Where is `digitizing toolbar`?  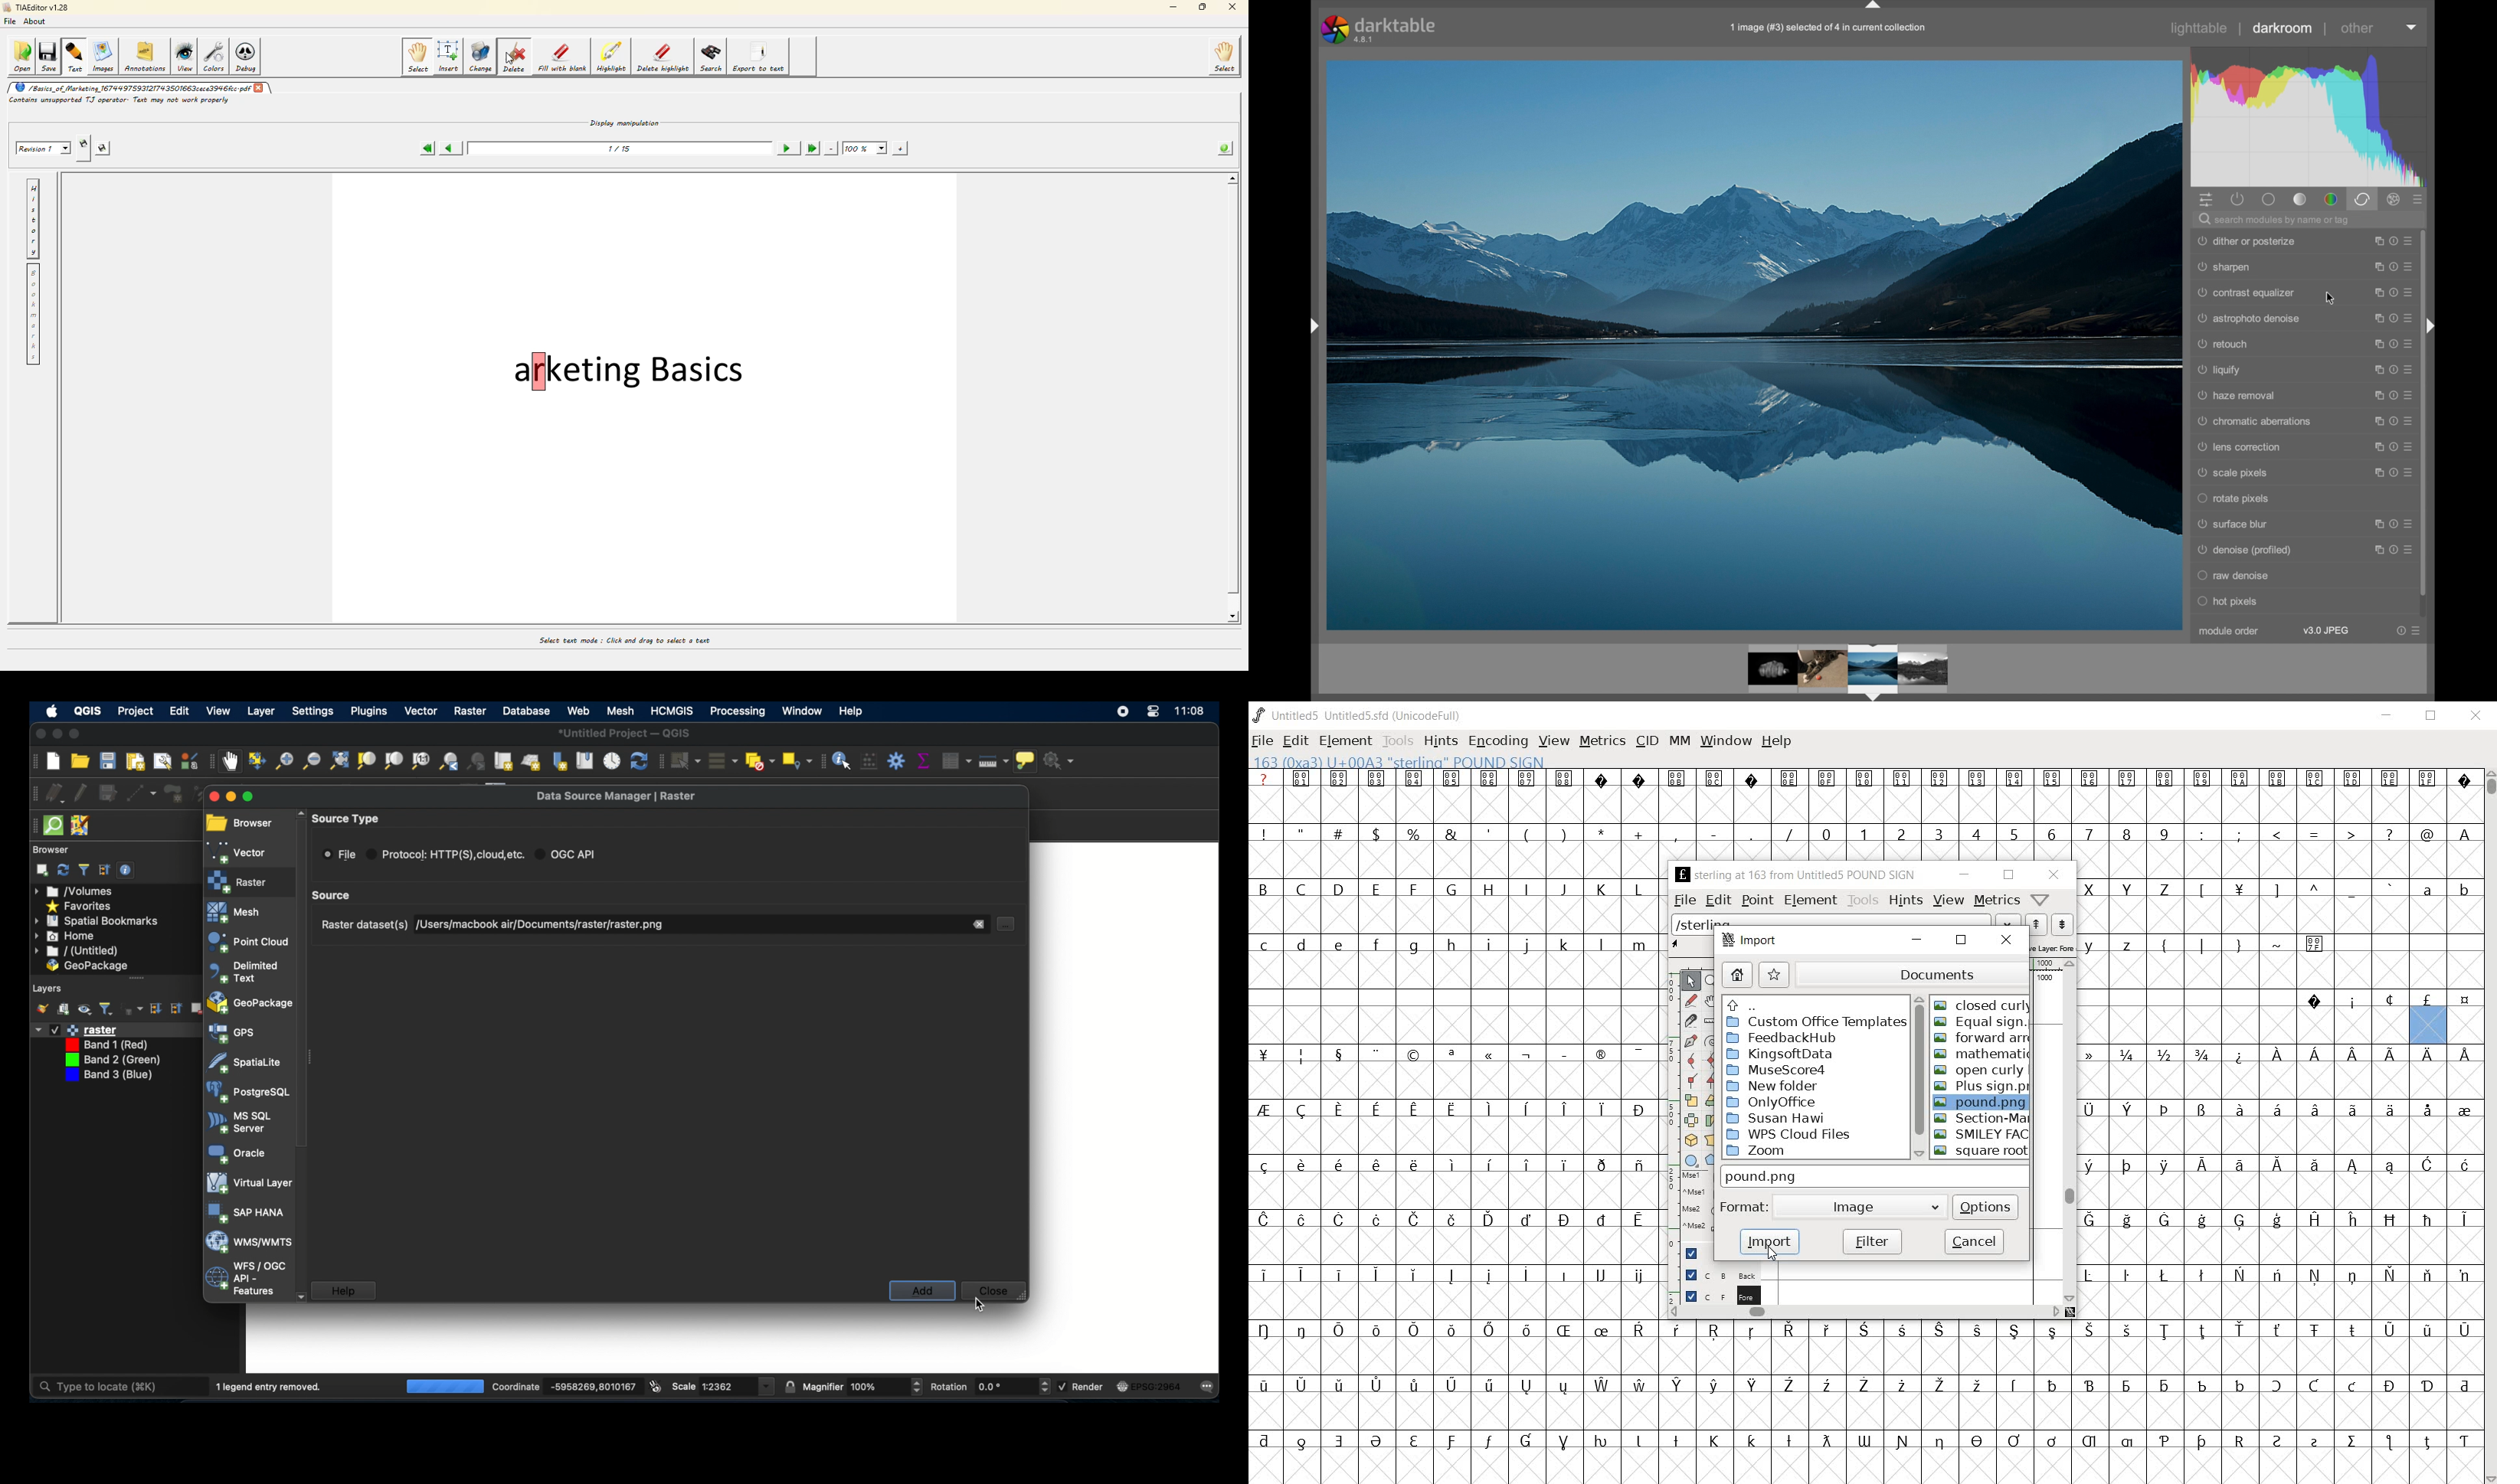 digitizing toolbar is located at coordinates (31, 794).